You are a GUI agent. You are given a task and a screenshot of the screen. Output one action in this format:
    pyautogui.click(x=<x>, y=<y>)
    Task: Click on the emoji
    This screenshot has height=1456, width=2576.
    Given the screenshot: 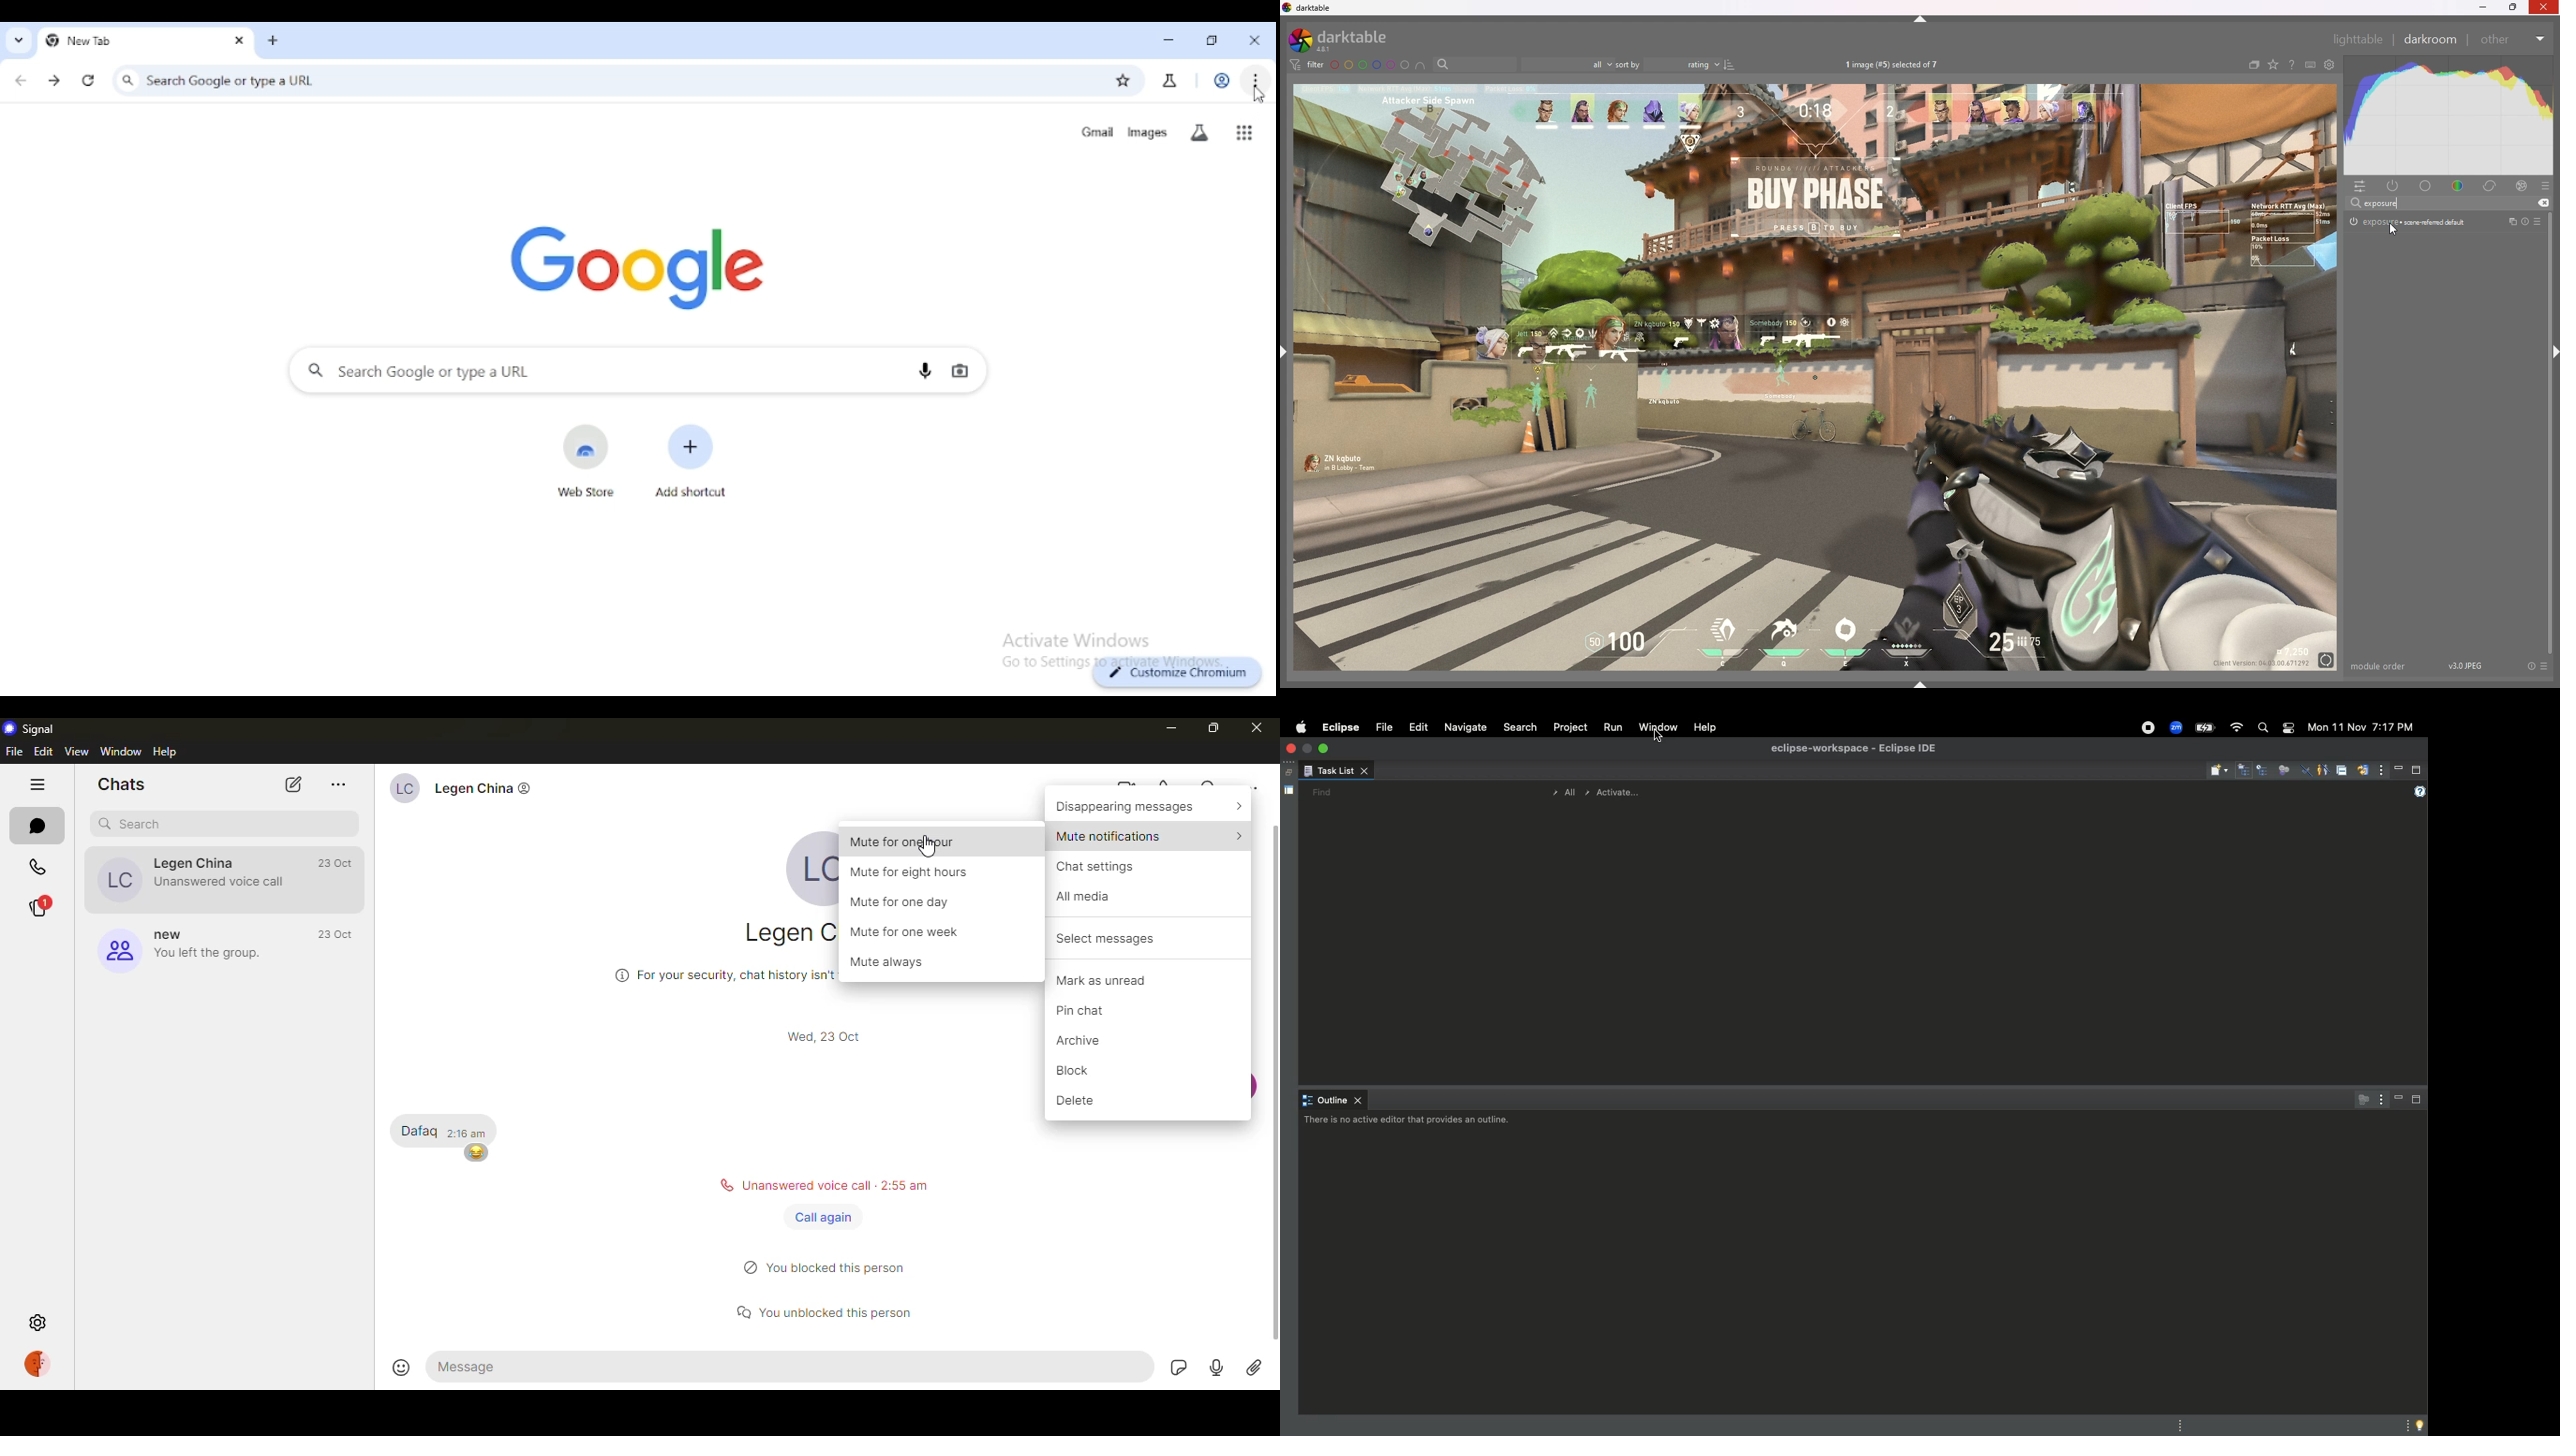 What is the action you would take?
    pyautogui.click(x=477, y=1154)
    